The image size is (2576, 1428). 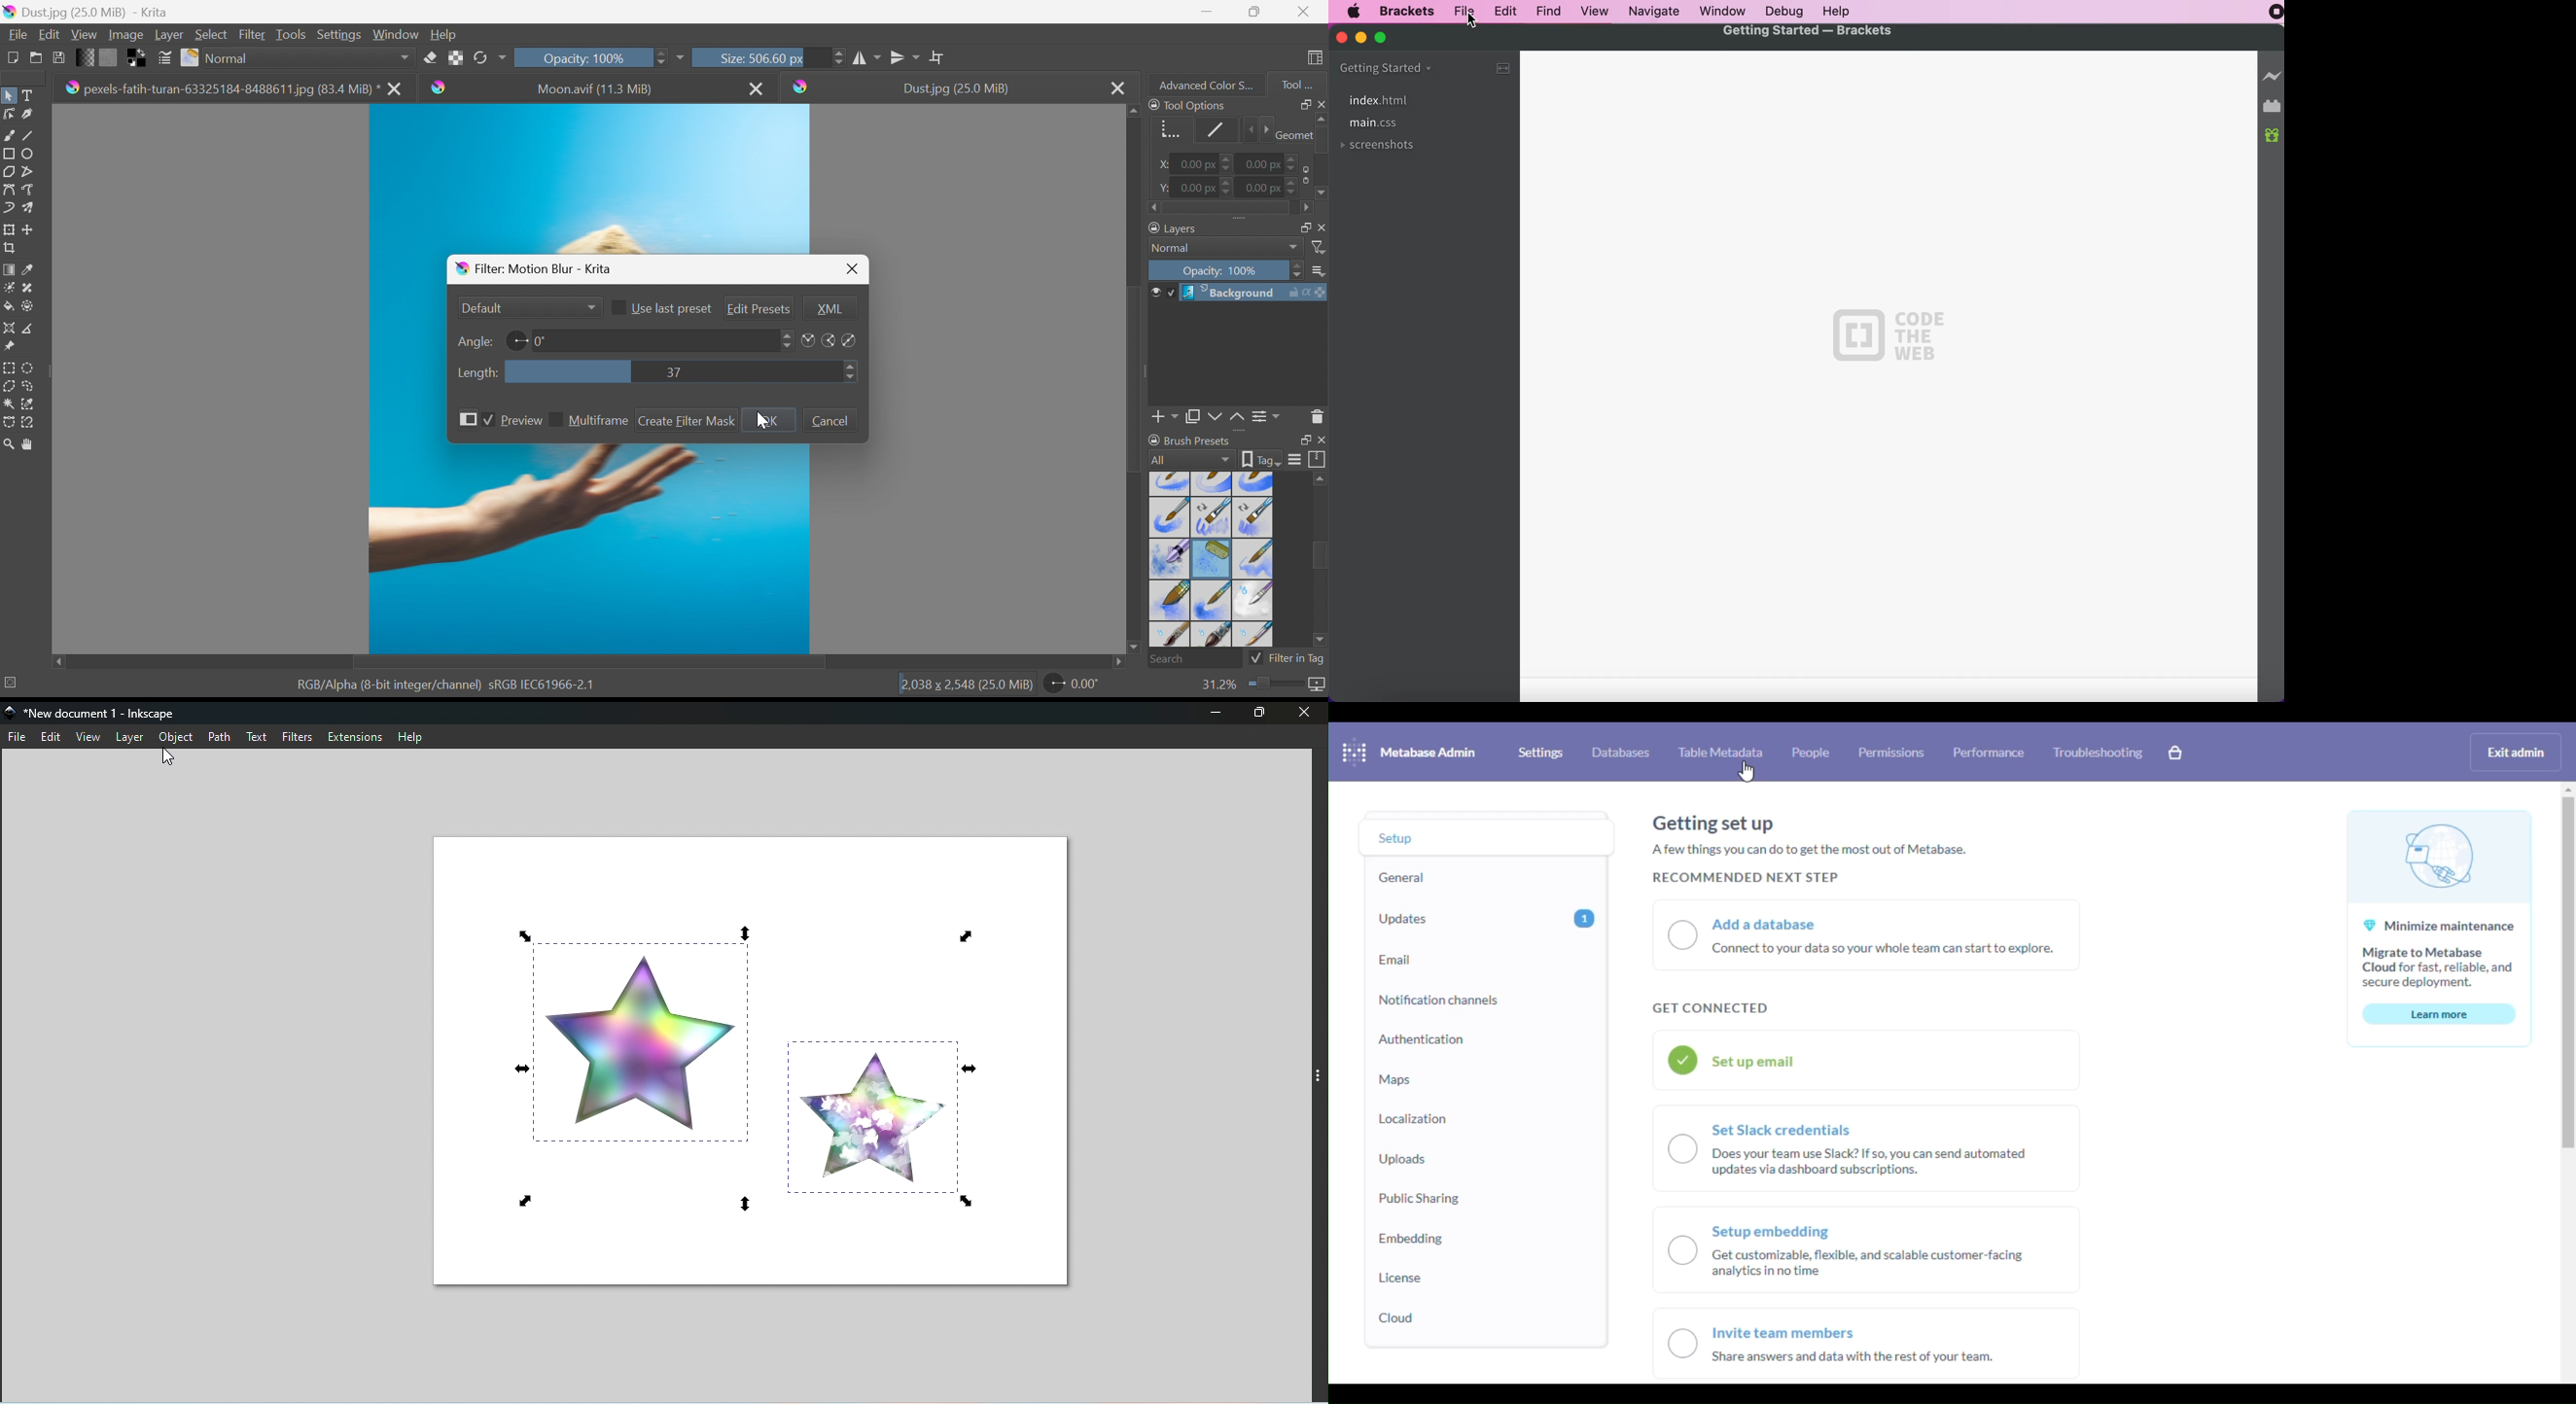 What do you see at coordinates (446, 683) in the screenshot?
I see `RGB Alpha (8-bit integer/channel) sRGB IEC61966-2.1` at bounding box center [446, 683].